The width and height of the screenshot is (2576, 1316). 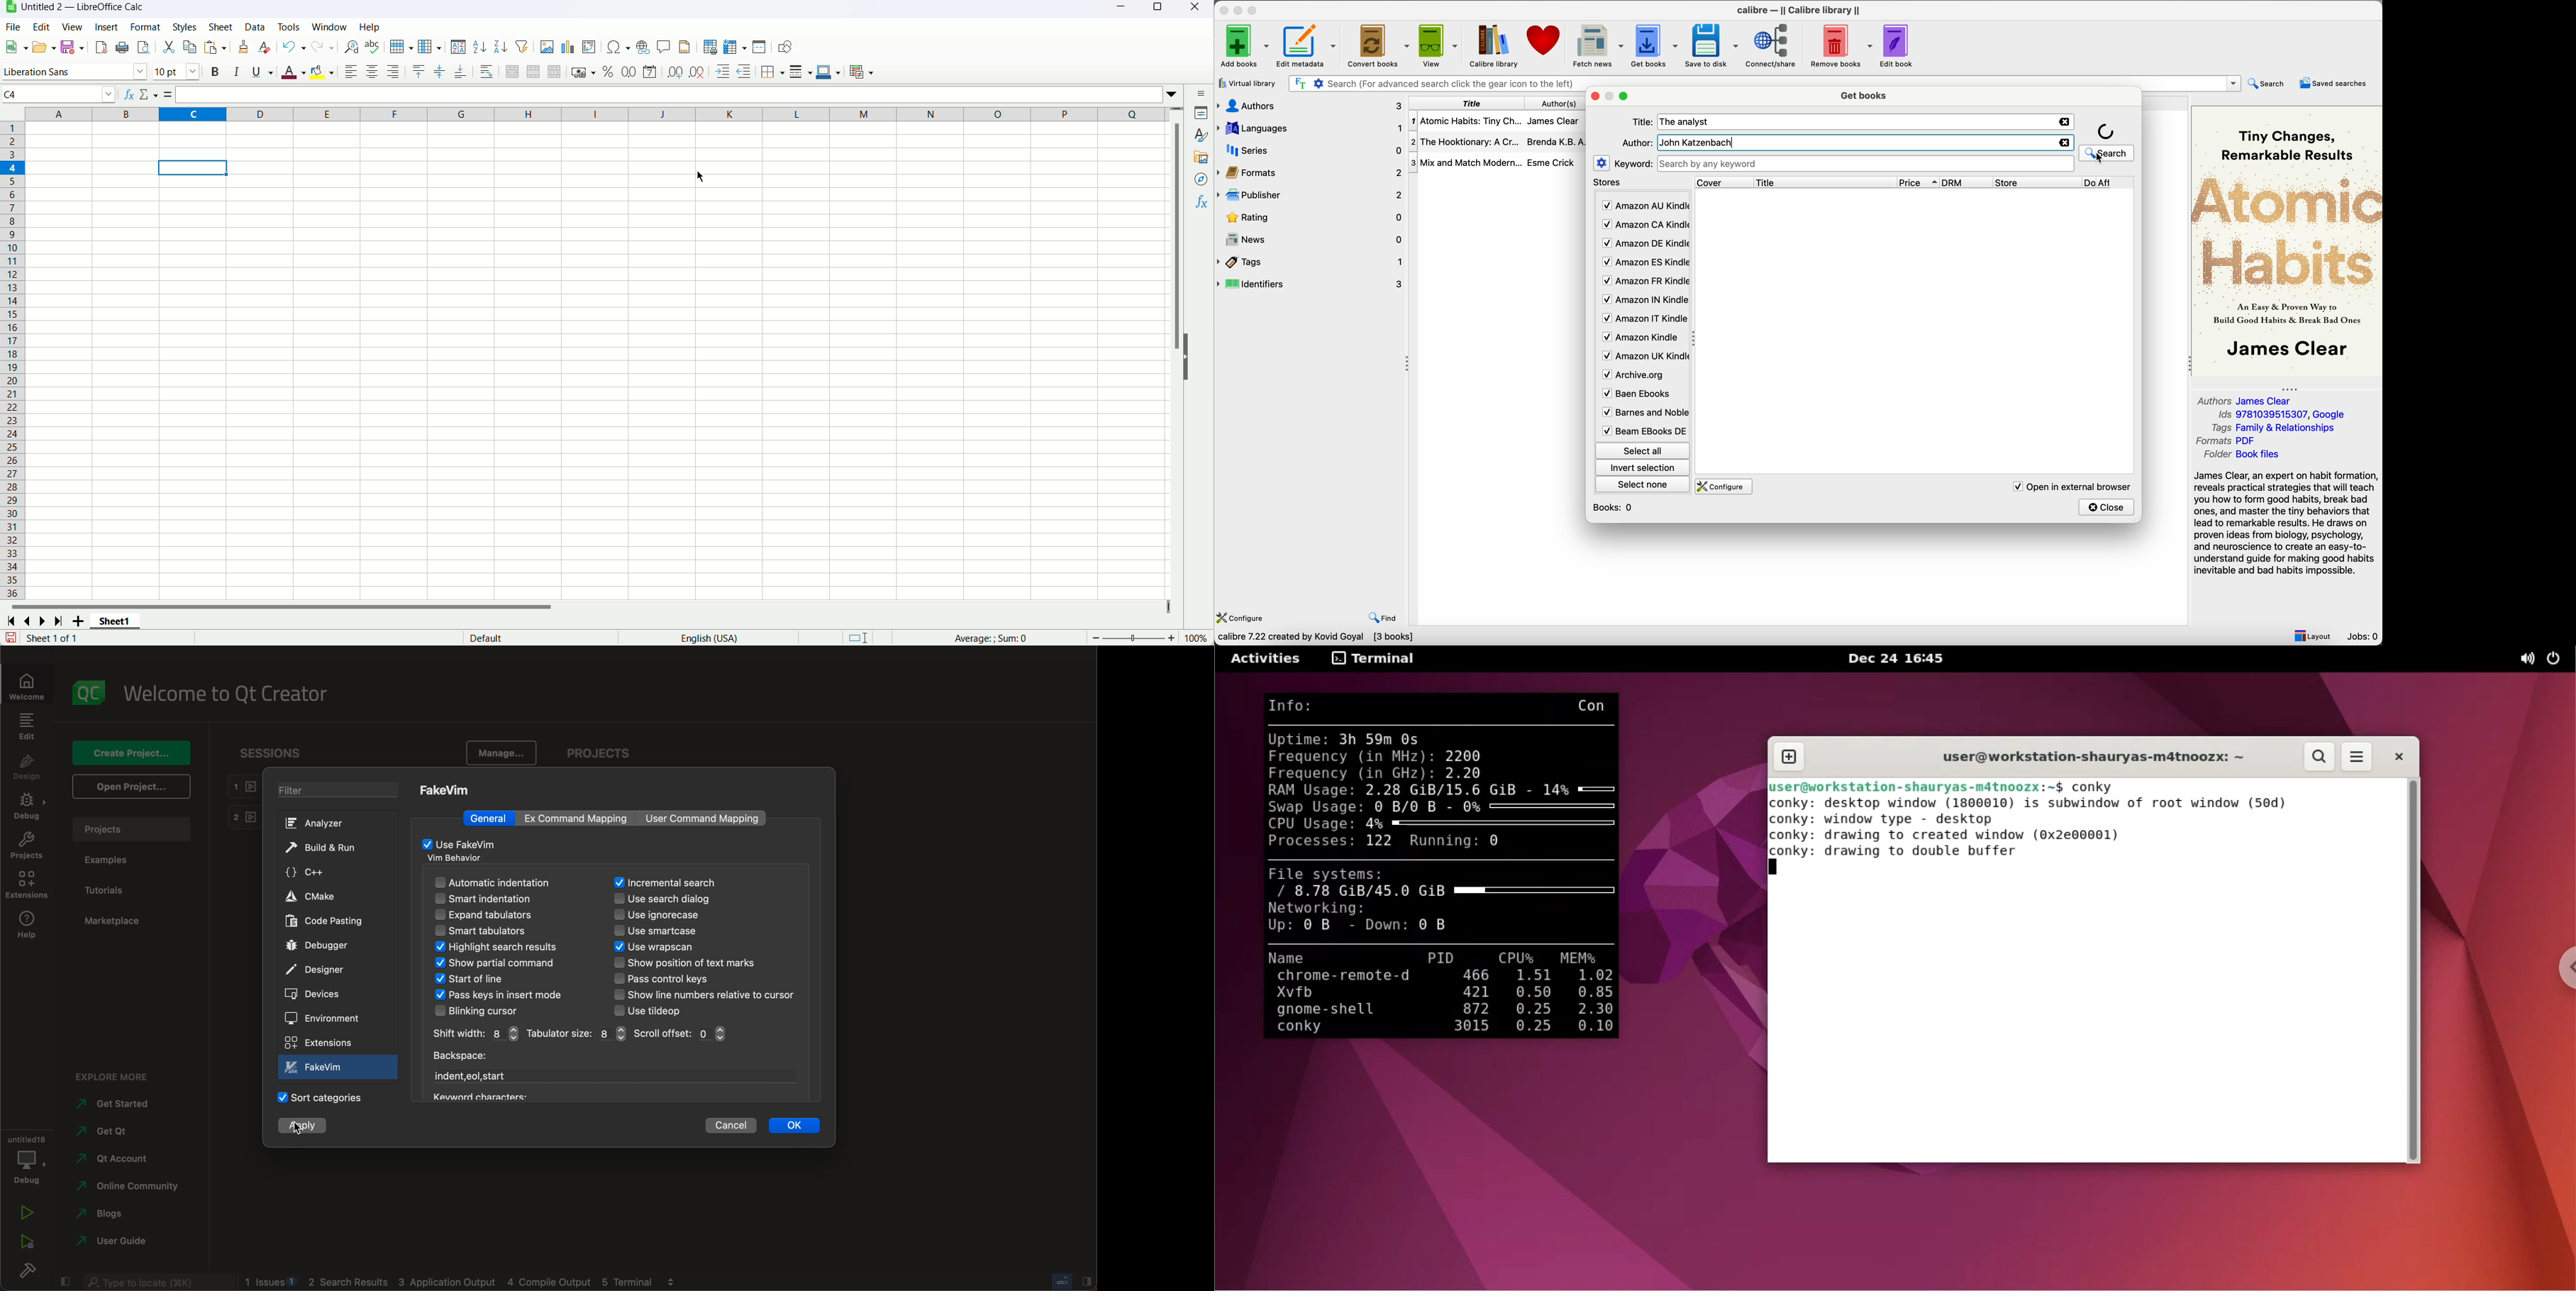 What do you see at coordinates (1863, 96) in the screenshot?
I see `get books` at bounding box center [1863, 96].